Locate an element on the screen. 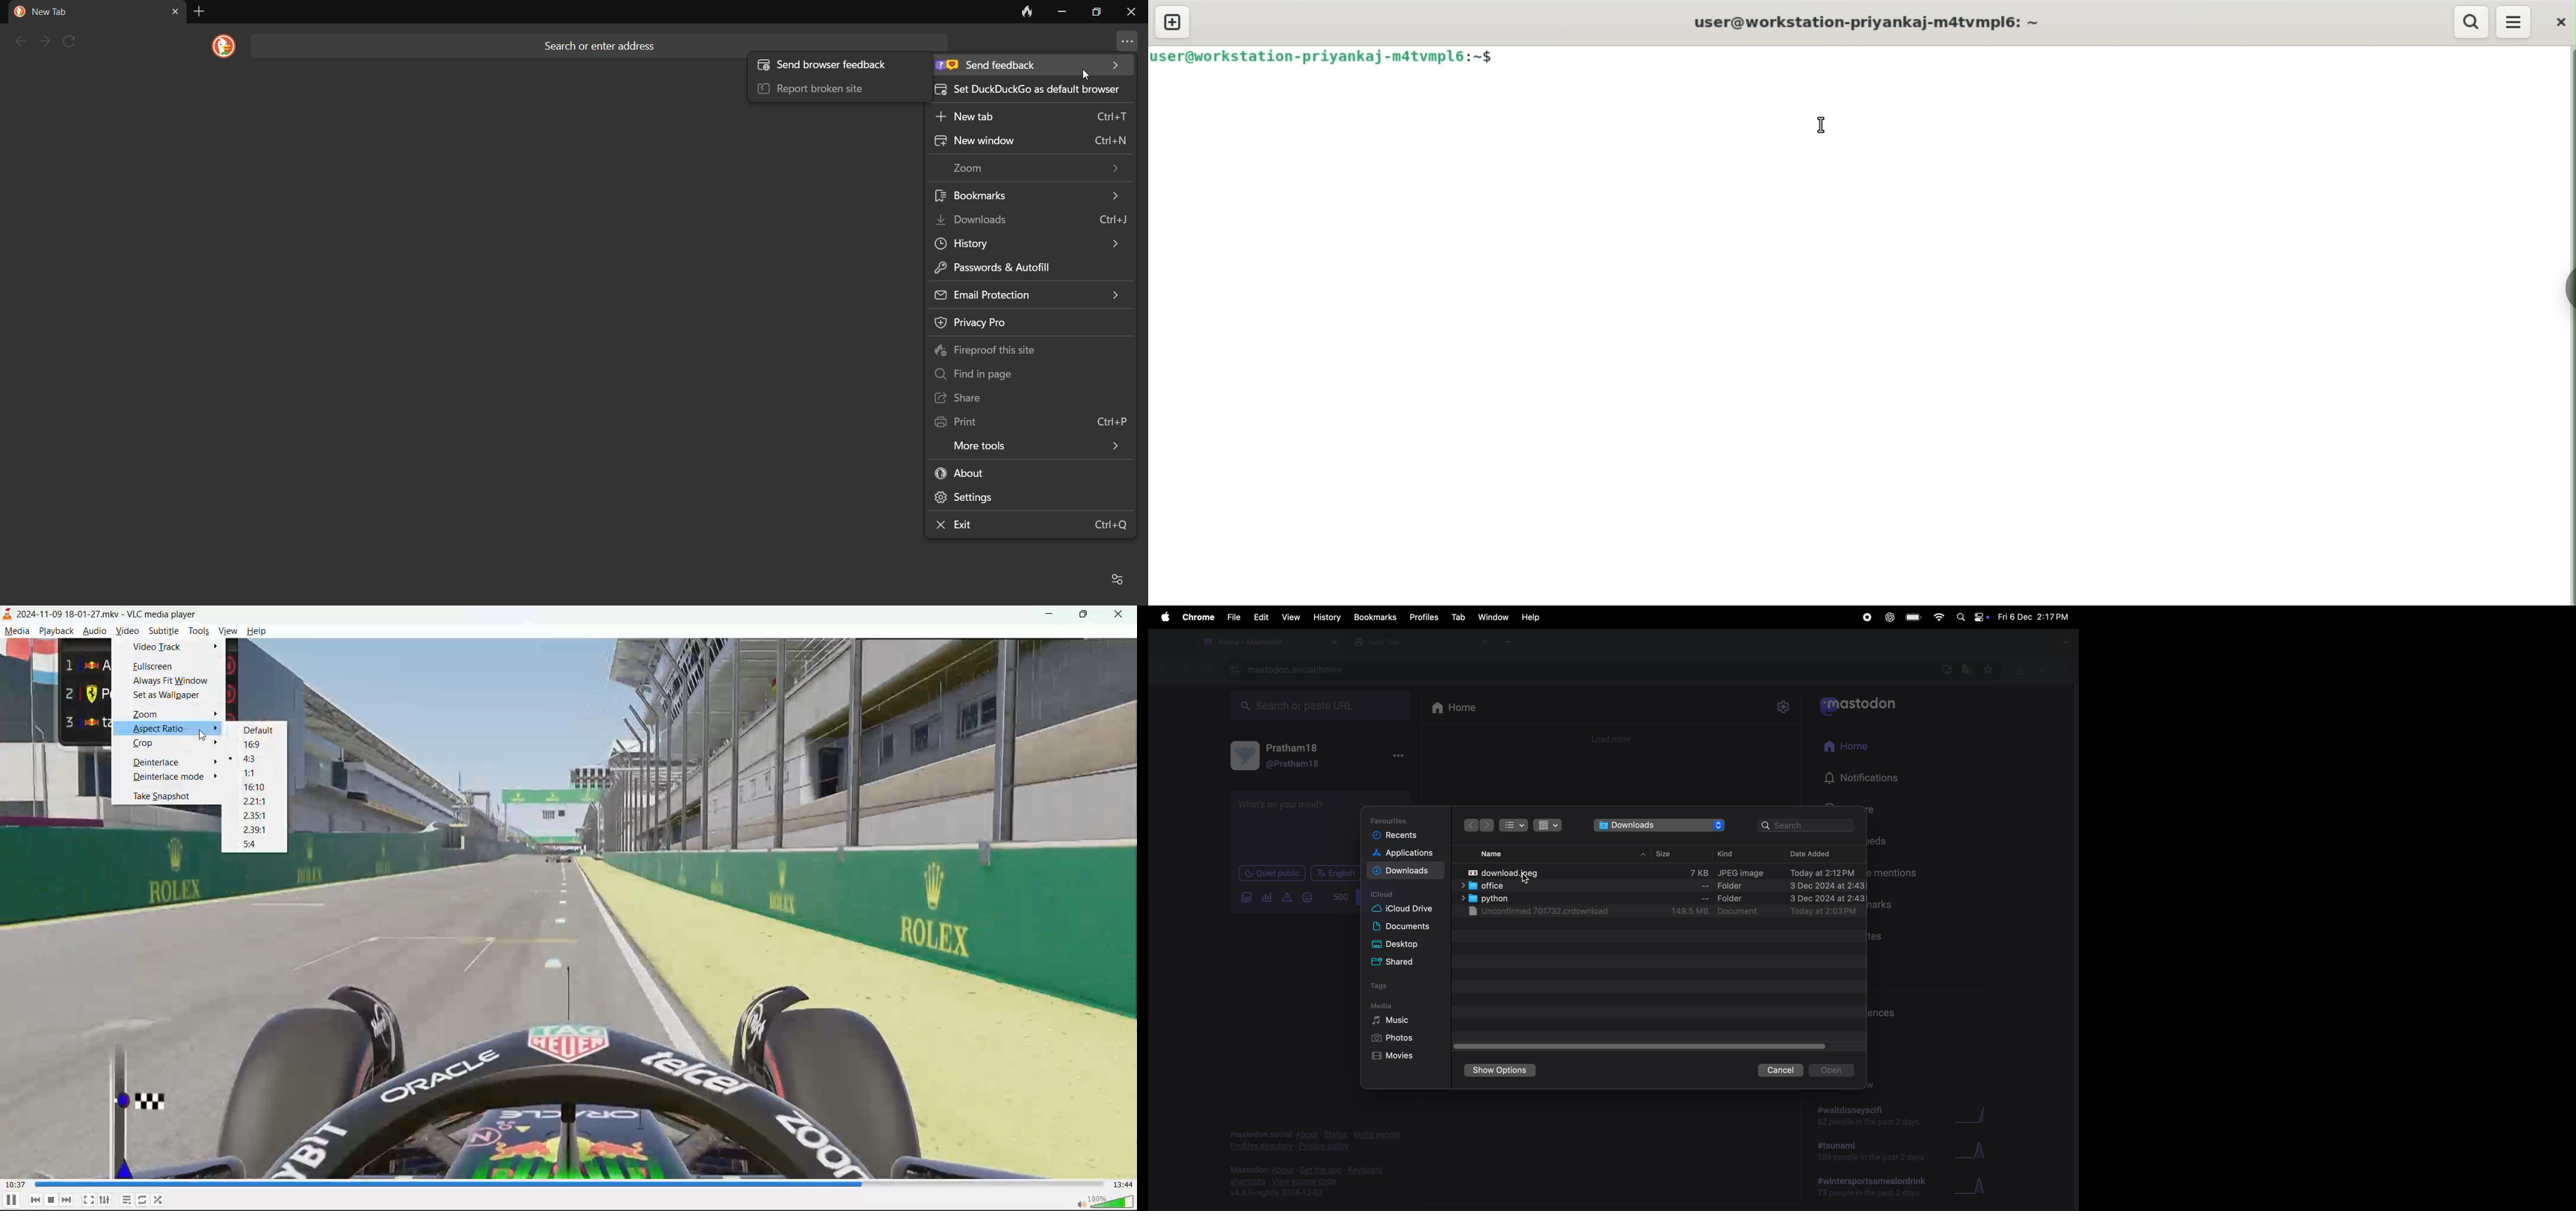 Image resolution: width=2576 pixels, height=1232 pixels. video track is located at coordinates (158, 646).